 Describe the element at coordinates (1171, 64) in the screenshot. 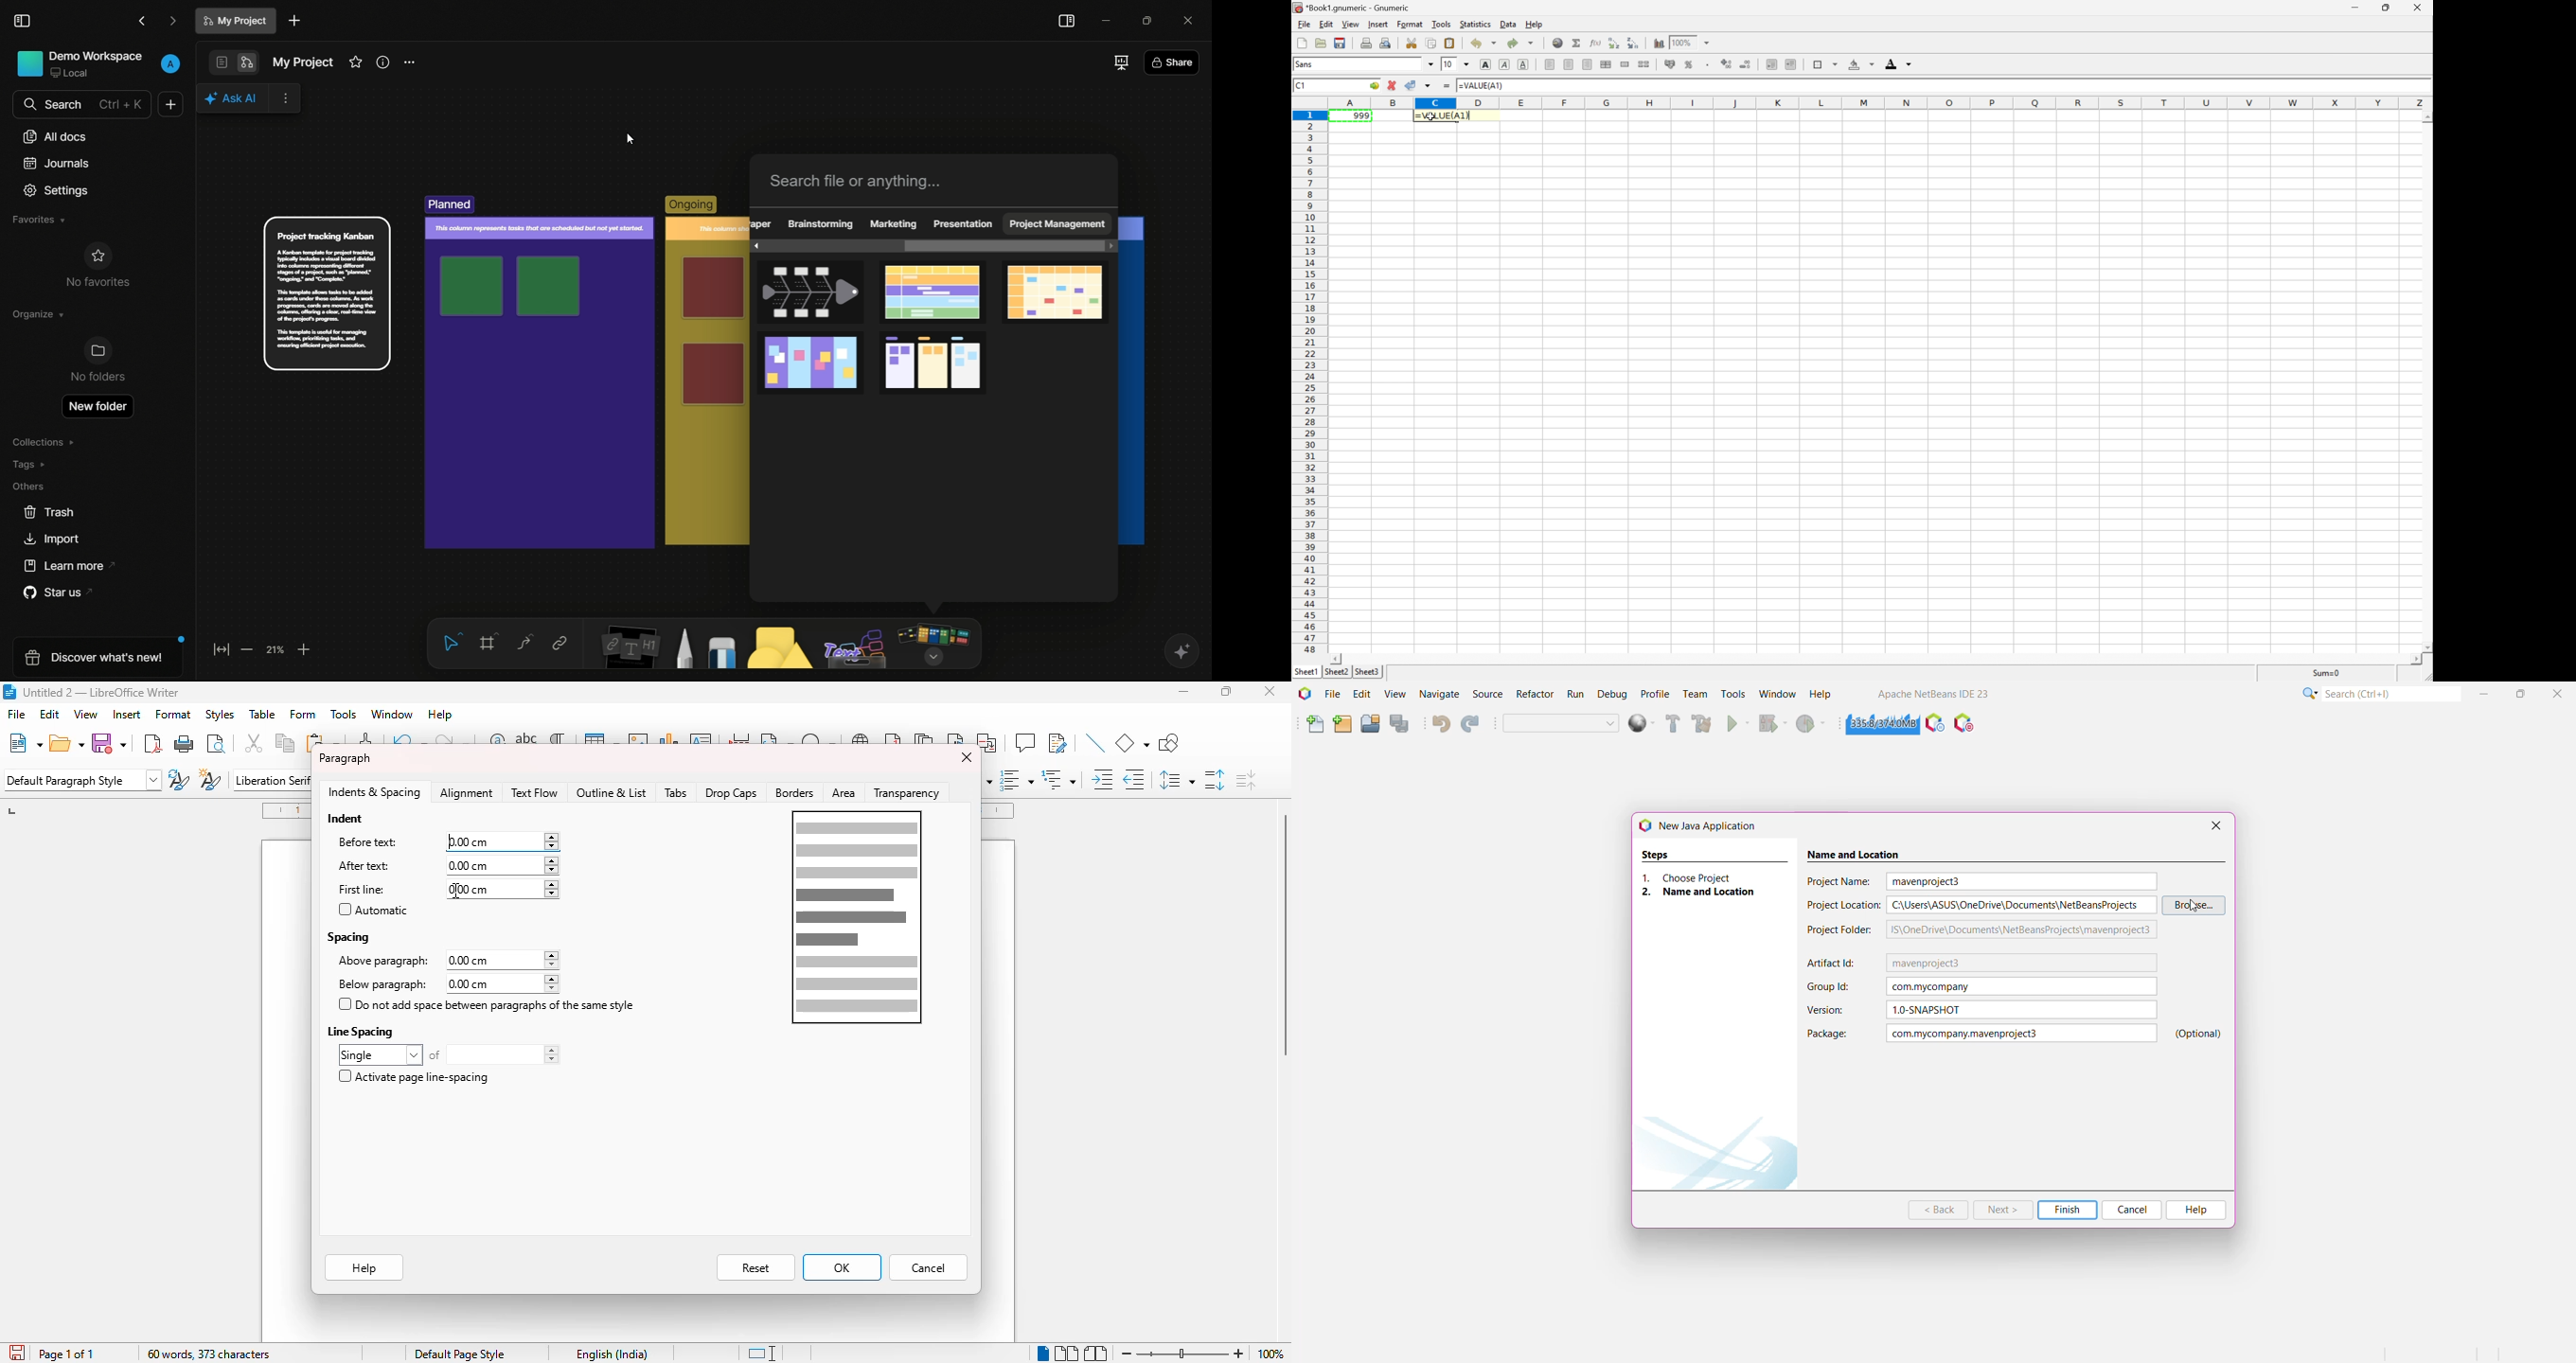

I see `share` at that location.